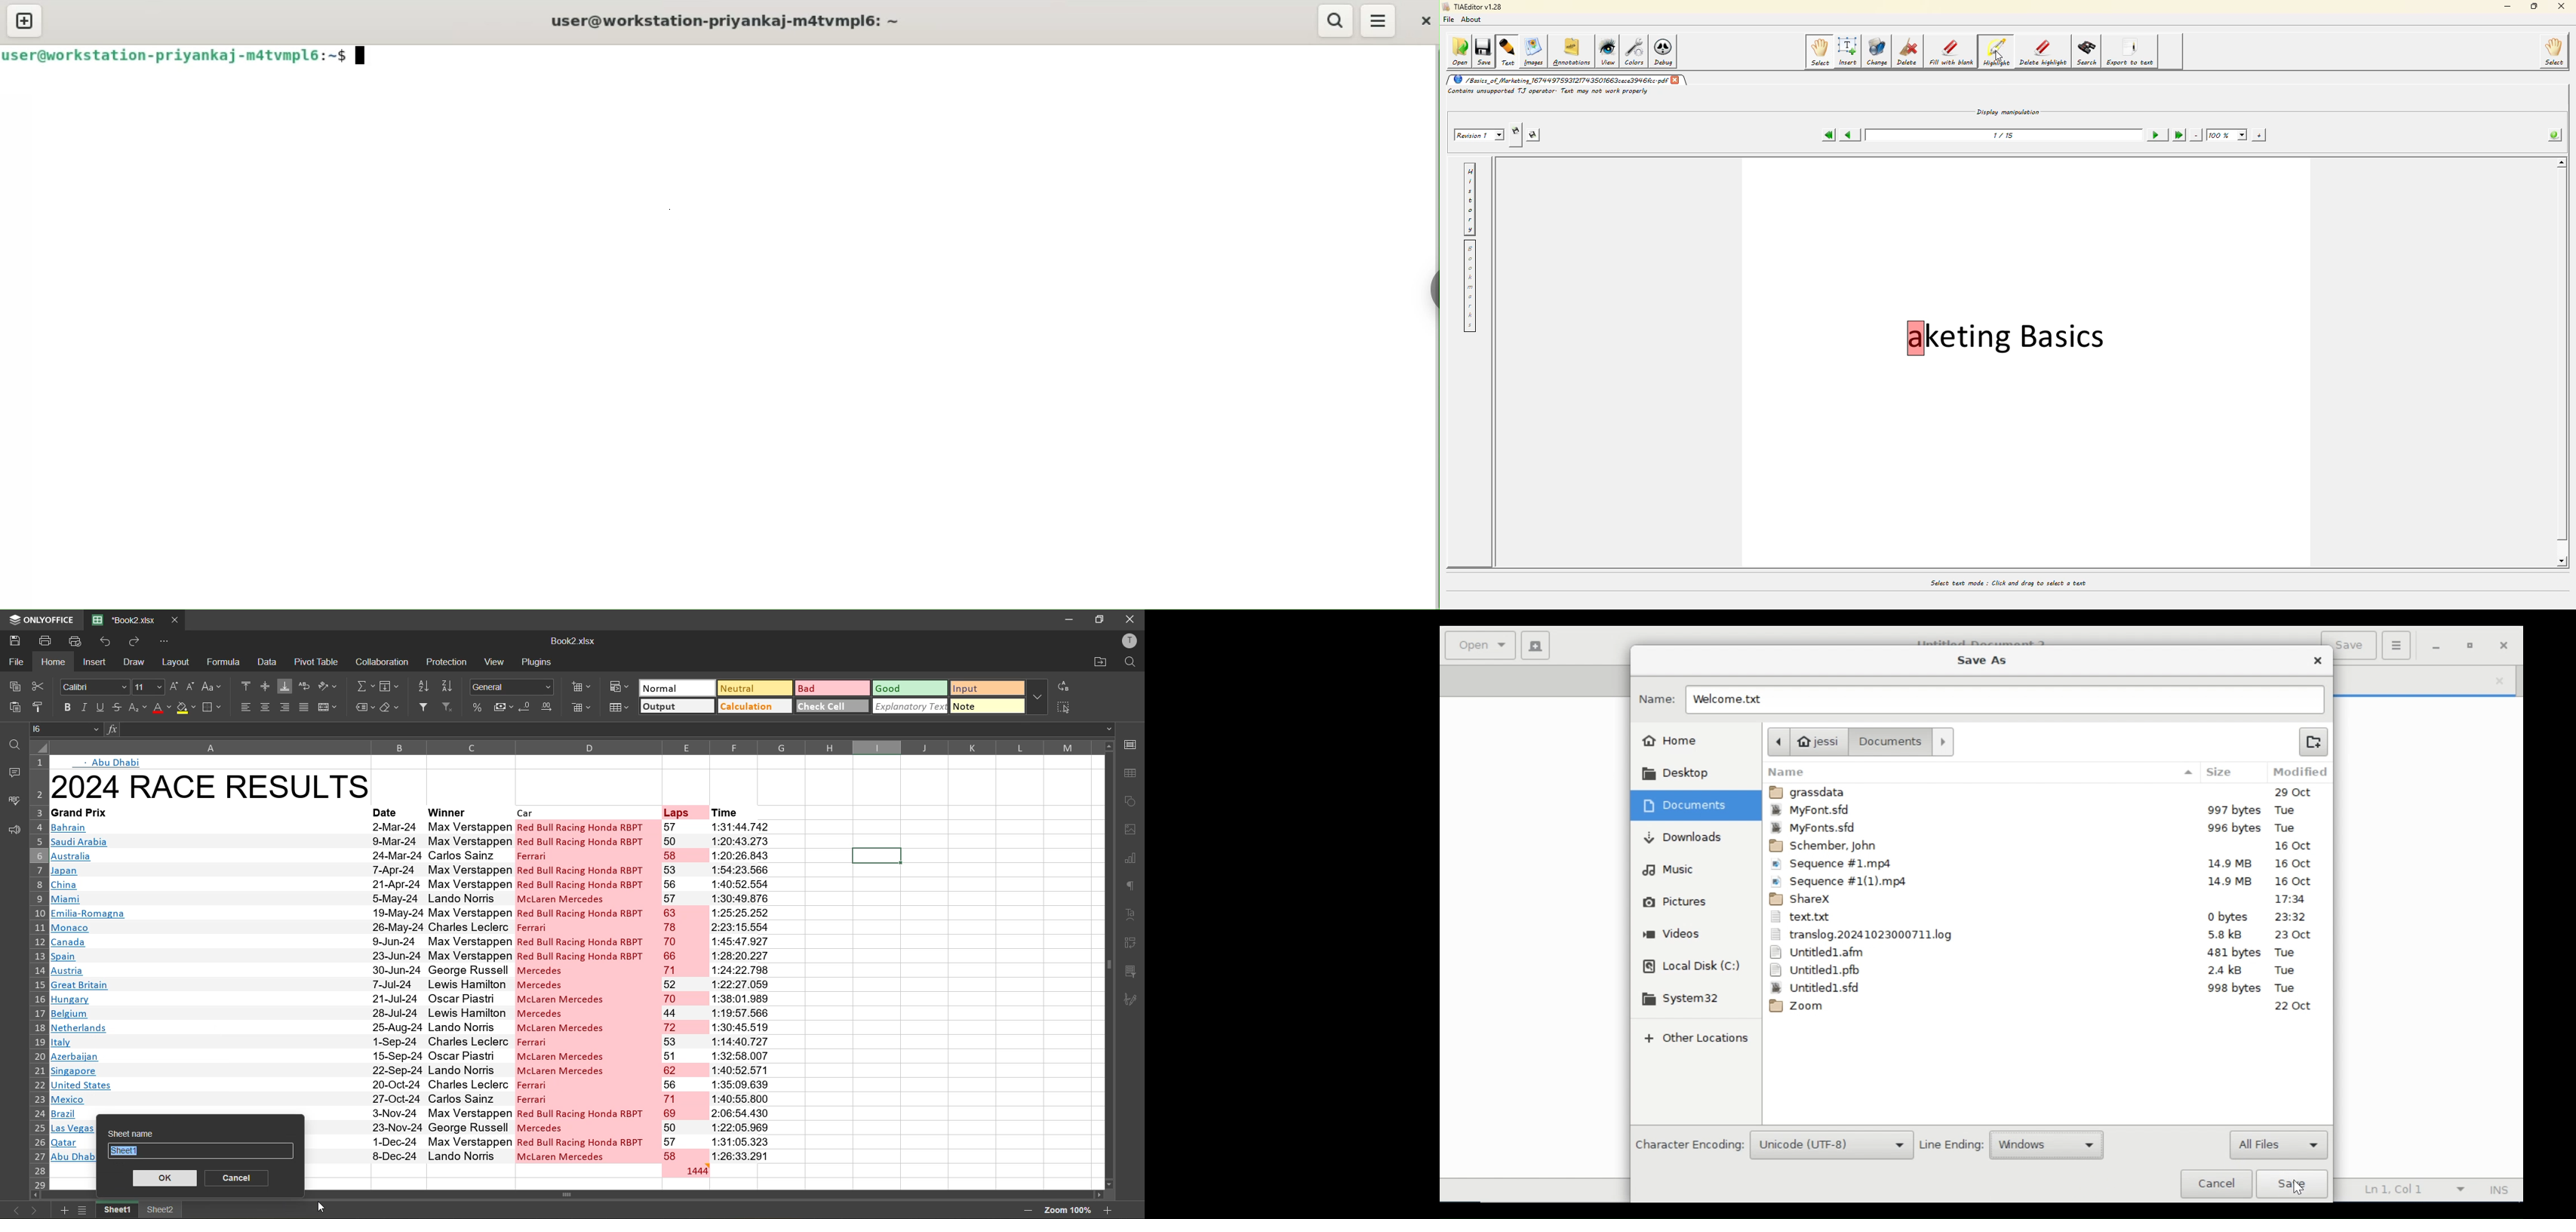  What do you see at coordinates (329, 688) in the screenshot?
I see `orientation` at bounding box center [329, 688].